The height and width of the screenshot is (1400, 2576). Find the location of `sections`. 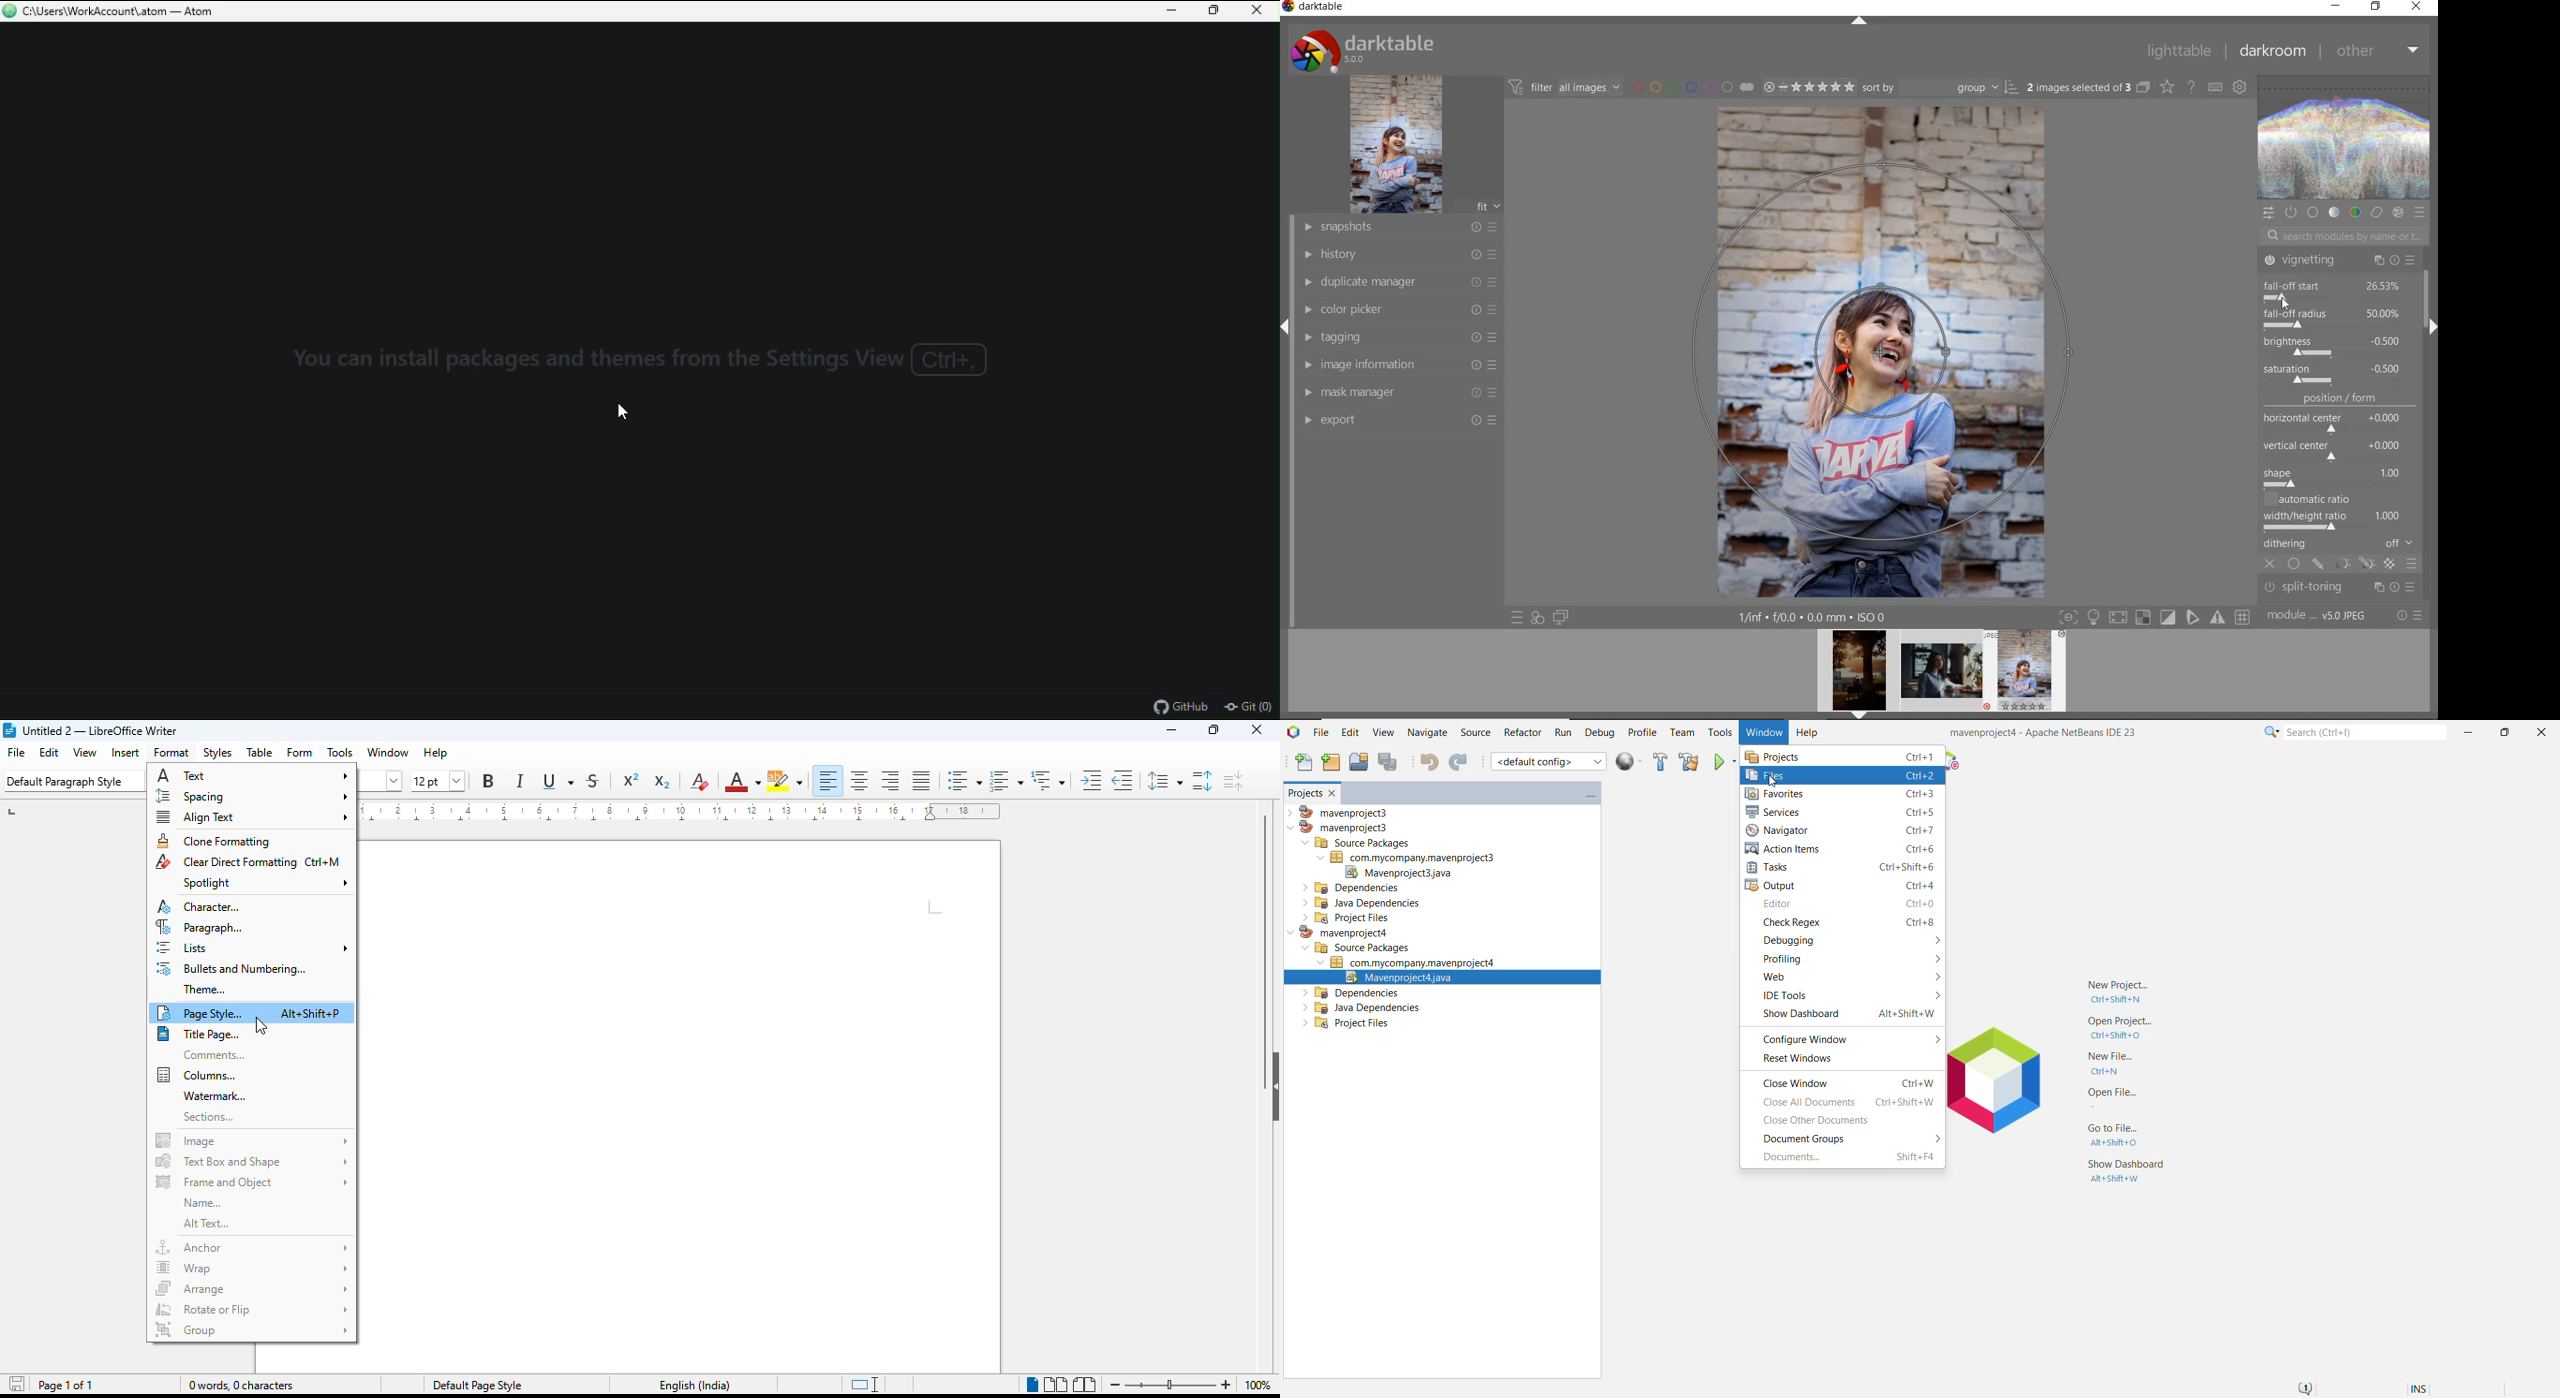

sections is located at coordinates (209, 1117).